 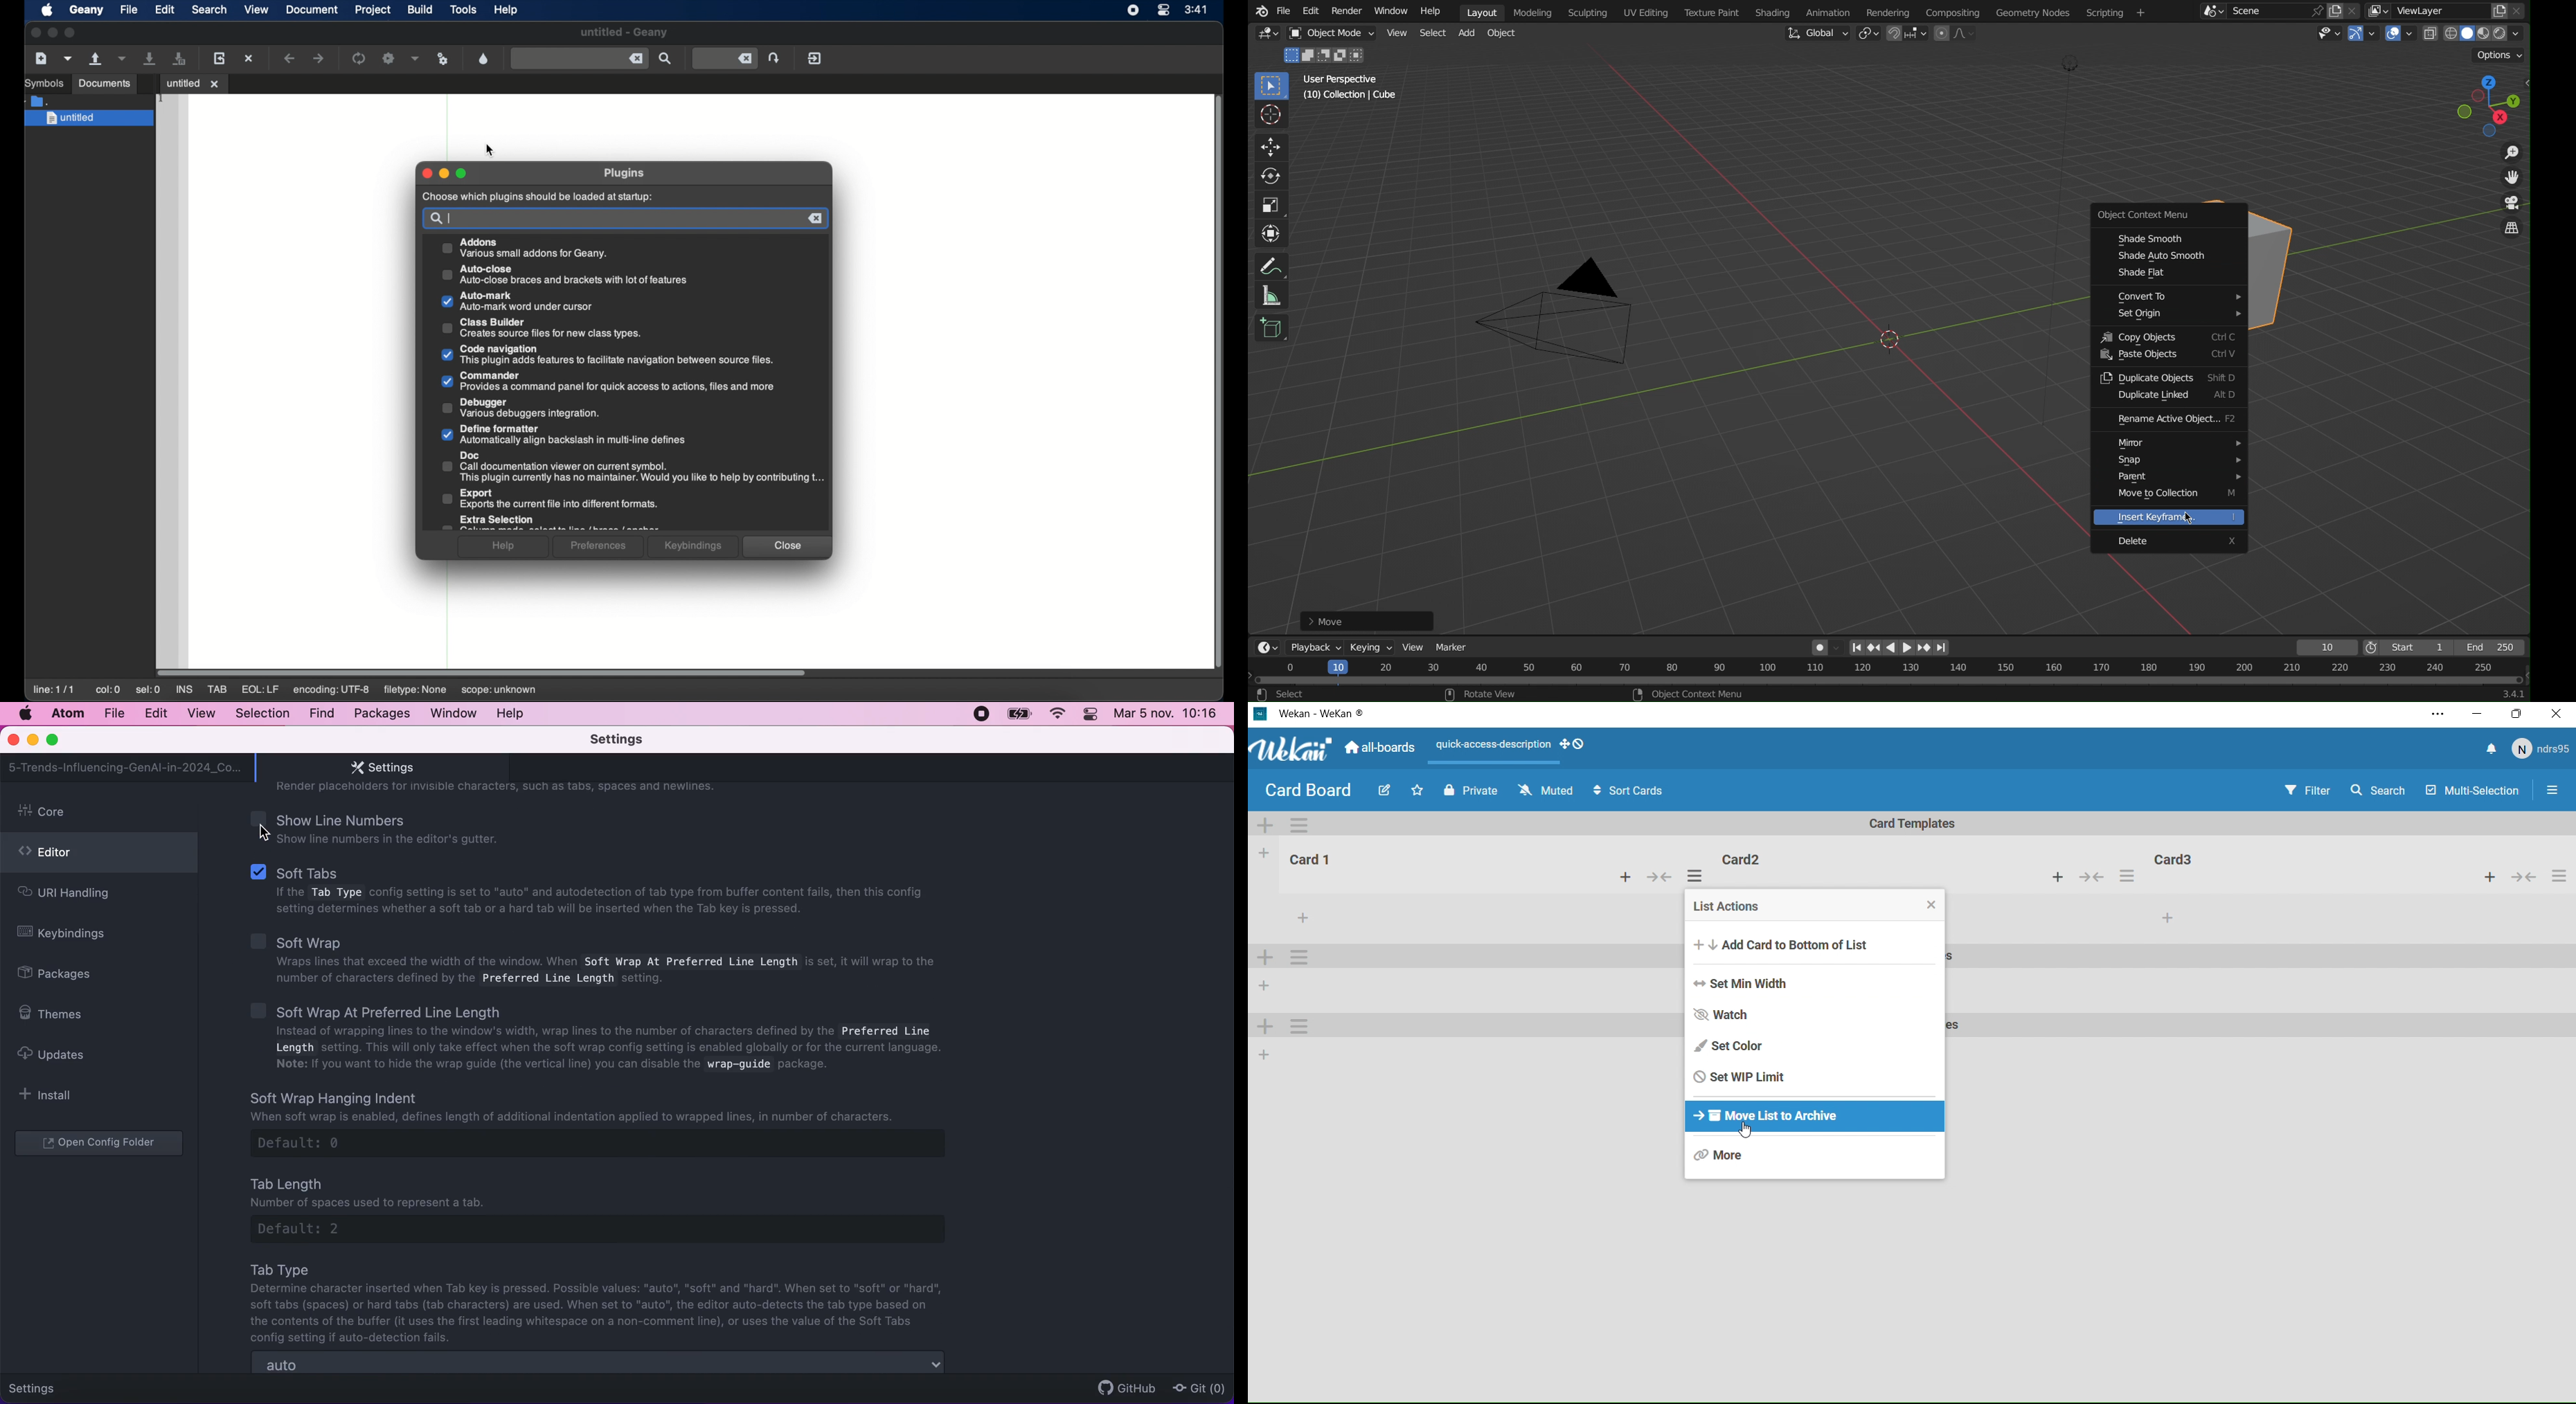 What do you see at coordinates (2119, 13) in the screenshot?
I see `` at bounding box center [2119, 13].